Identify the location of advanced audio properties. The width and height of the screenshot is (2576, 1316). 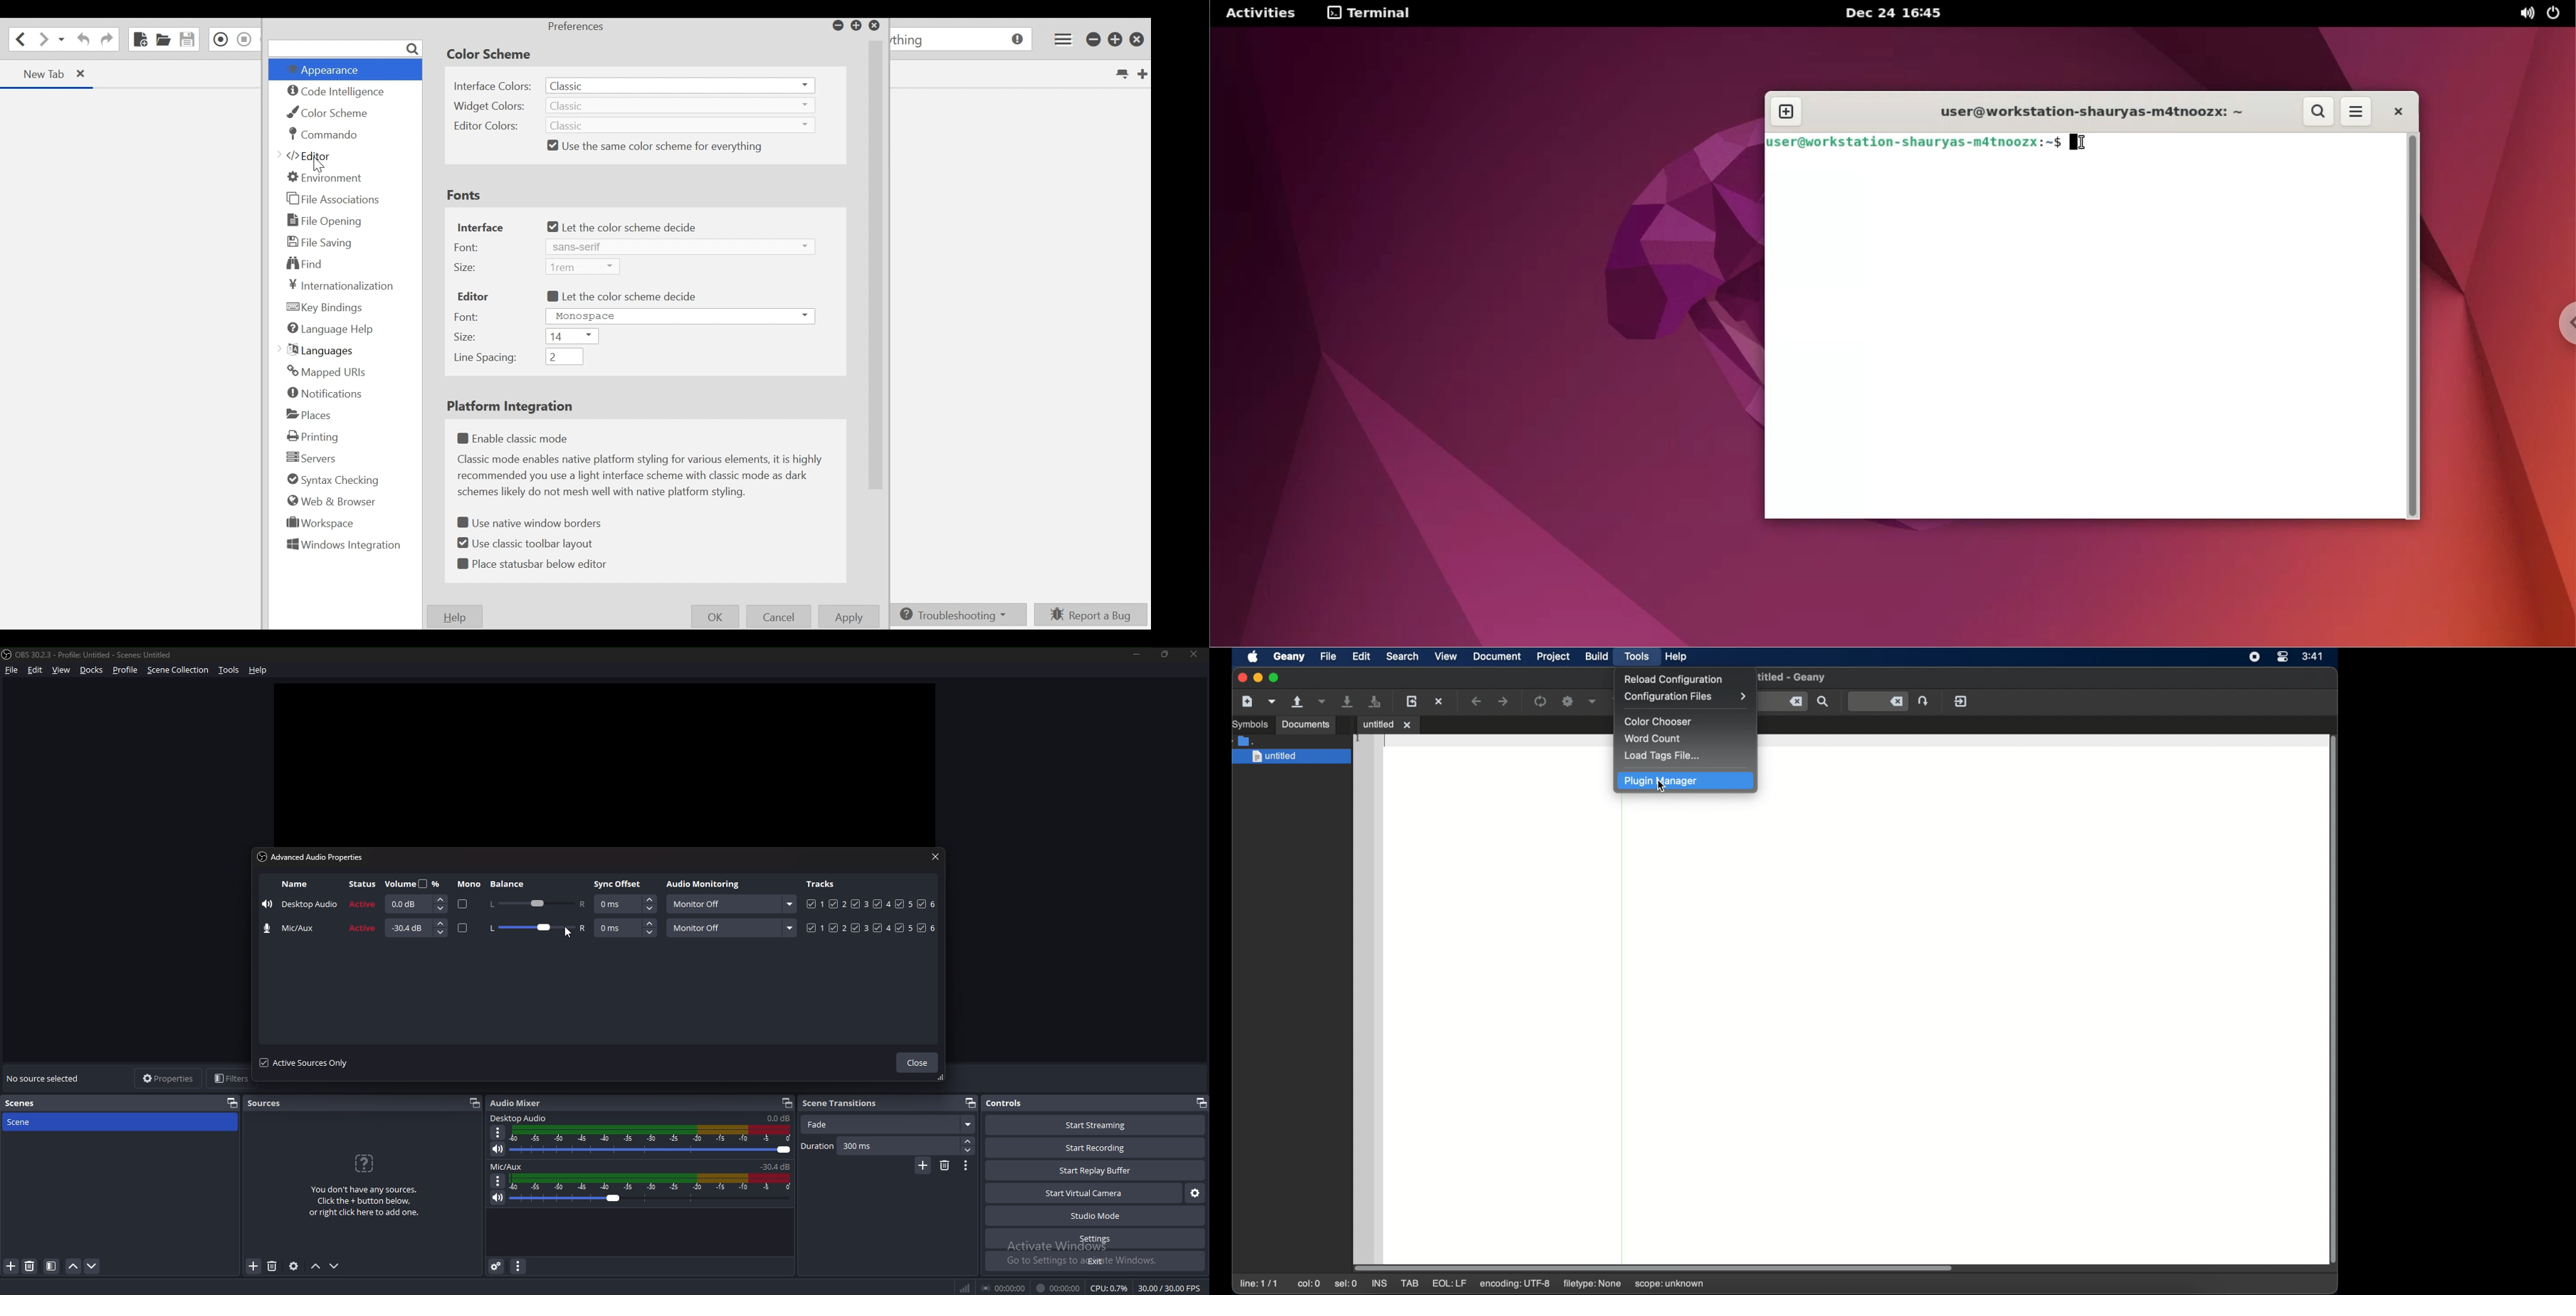
(314, 859).